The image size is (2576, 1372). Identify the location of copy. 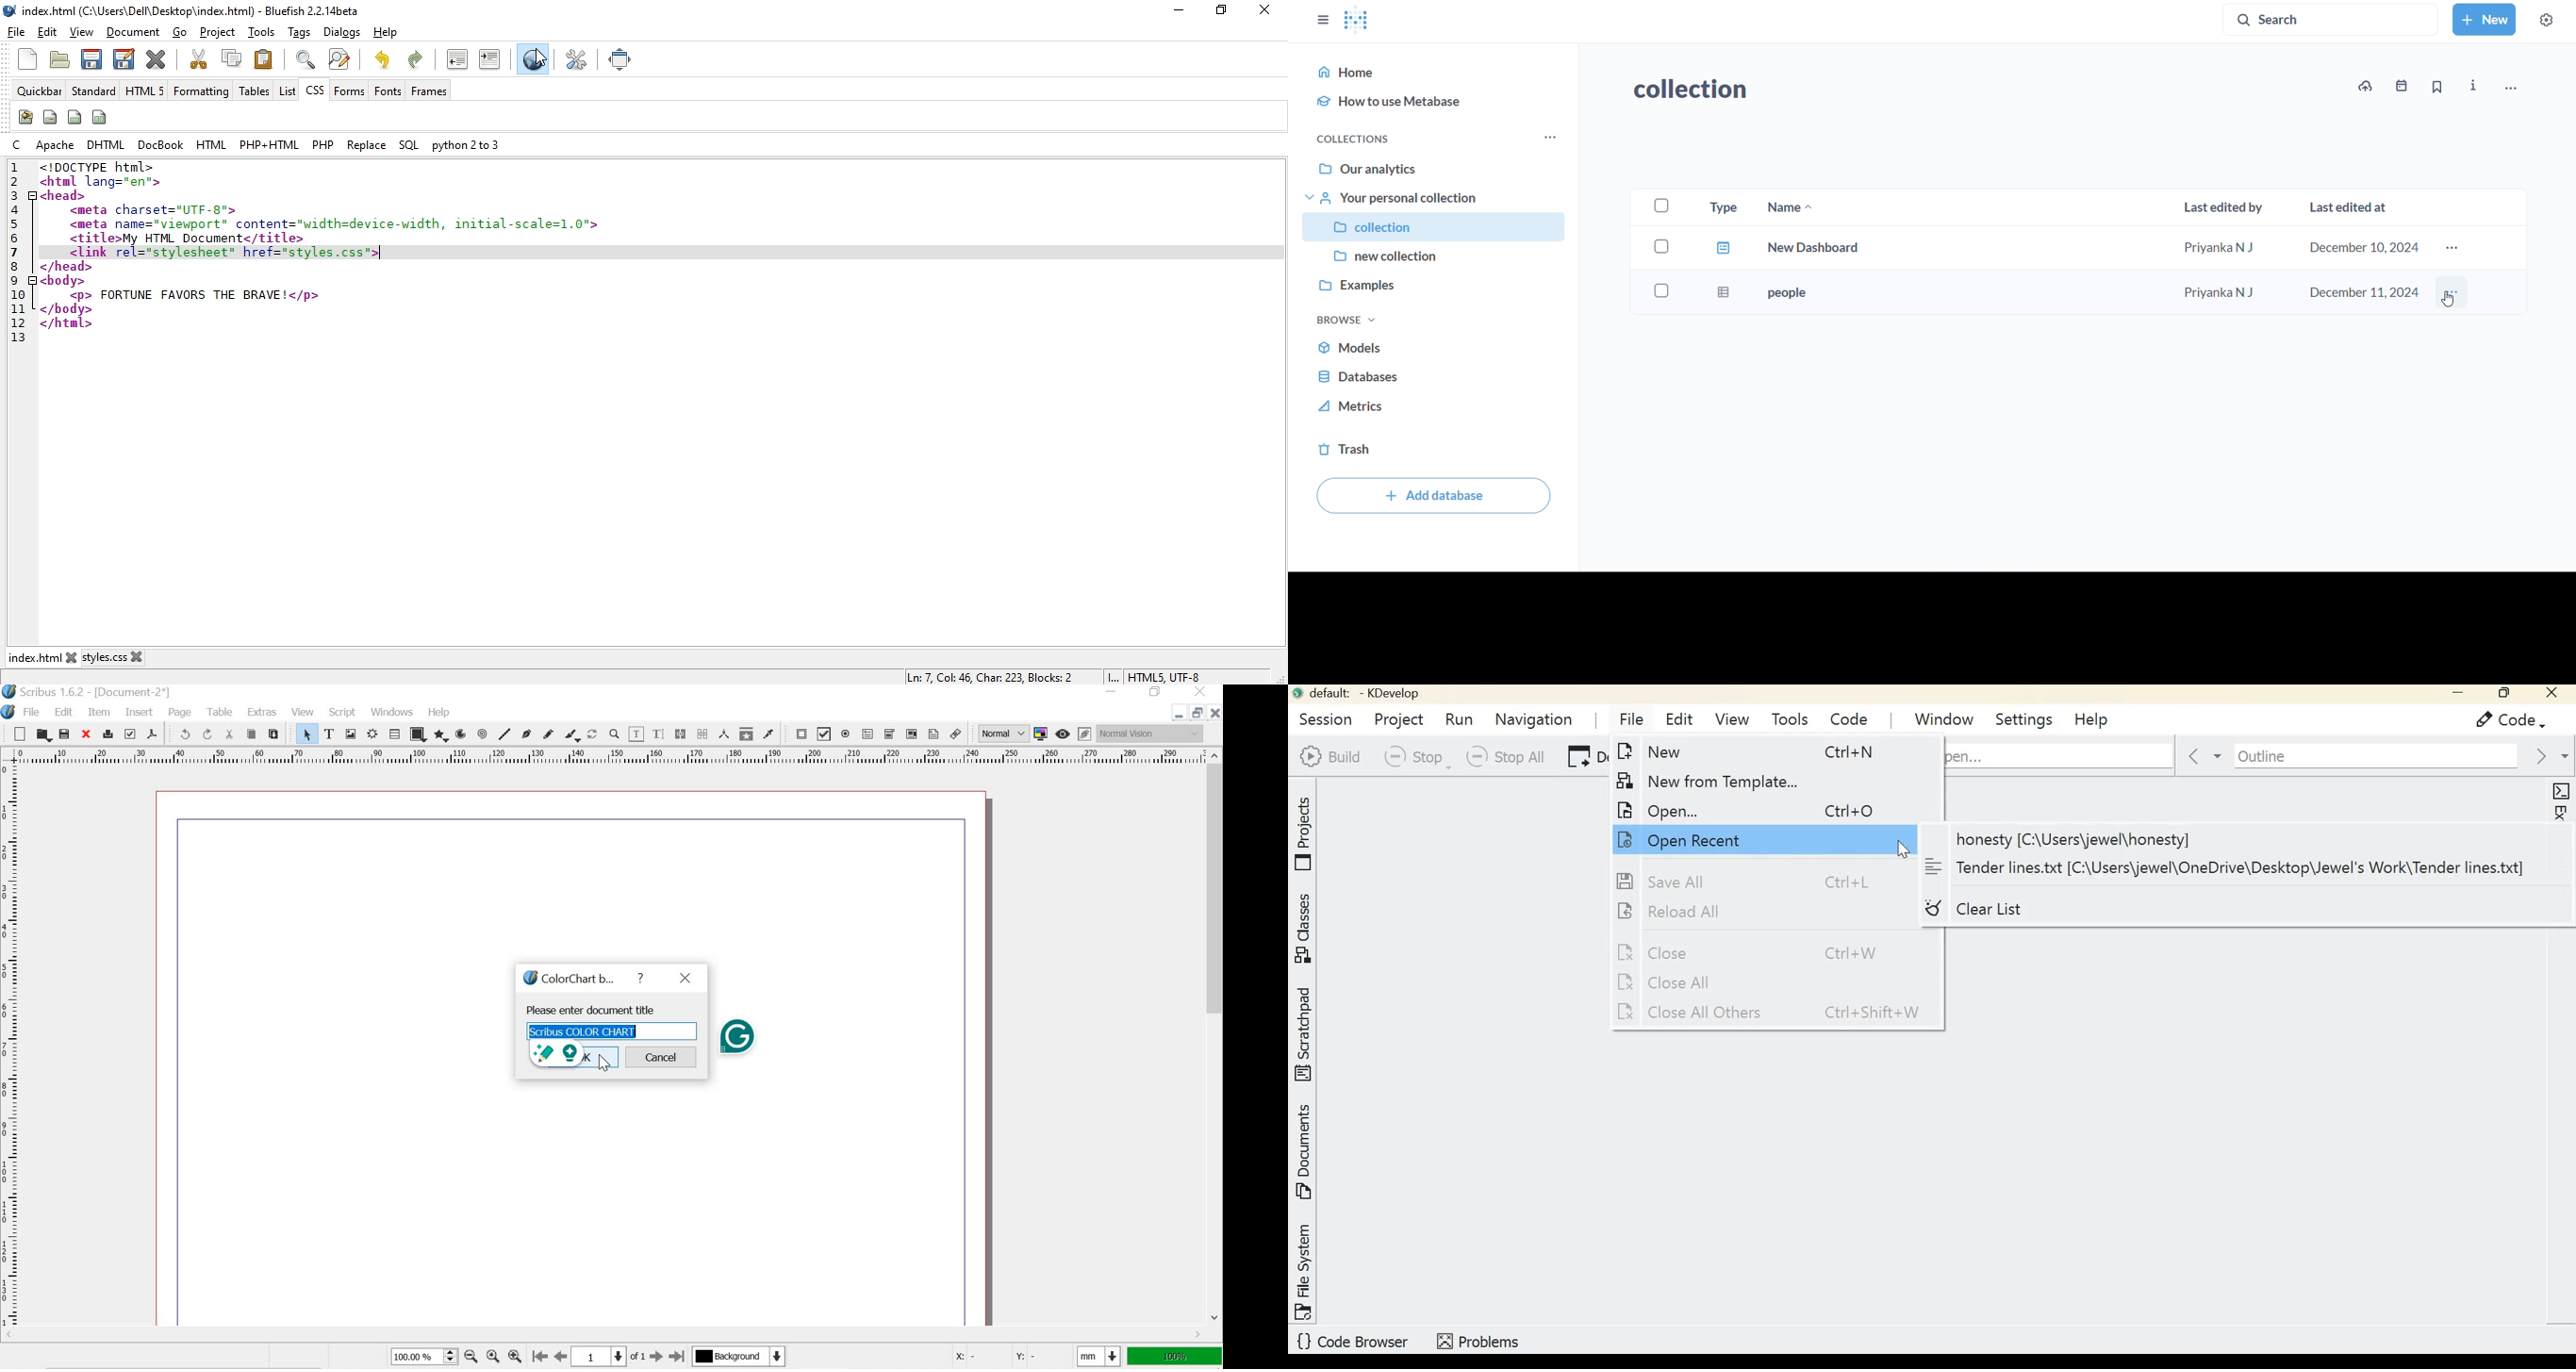
(251, 734).